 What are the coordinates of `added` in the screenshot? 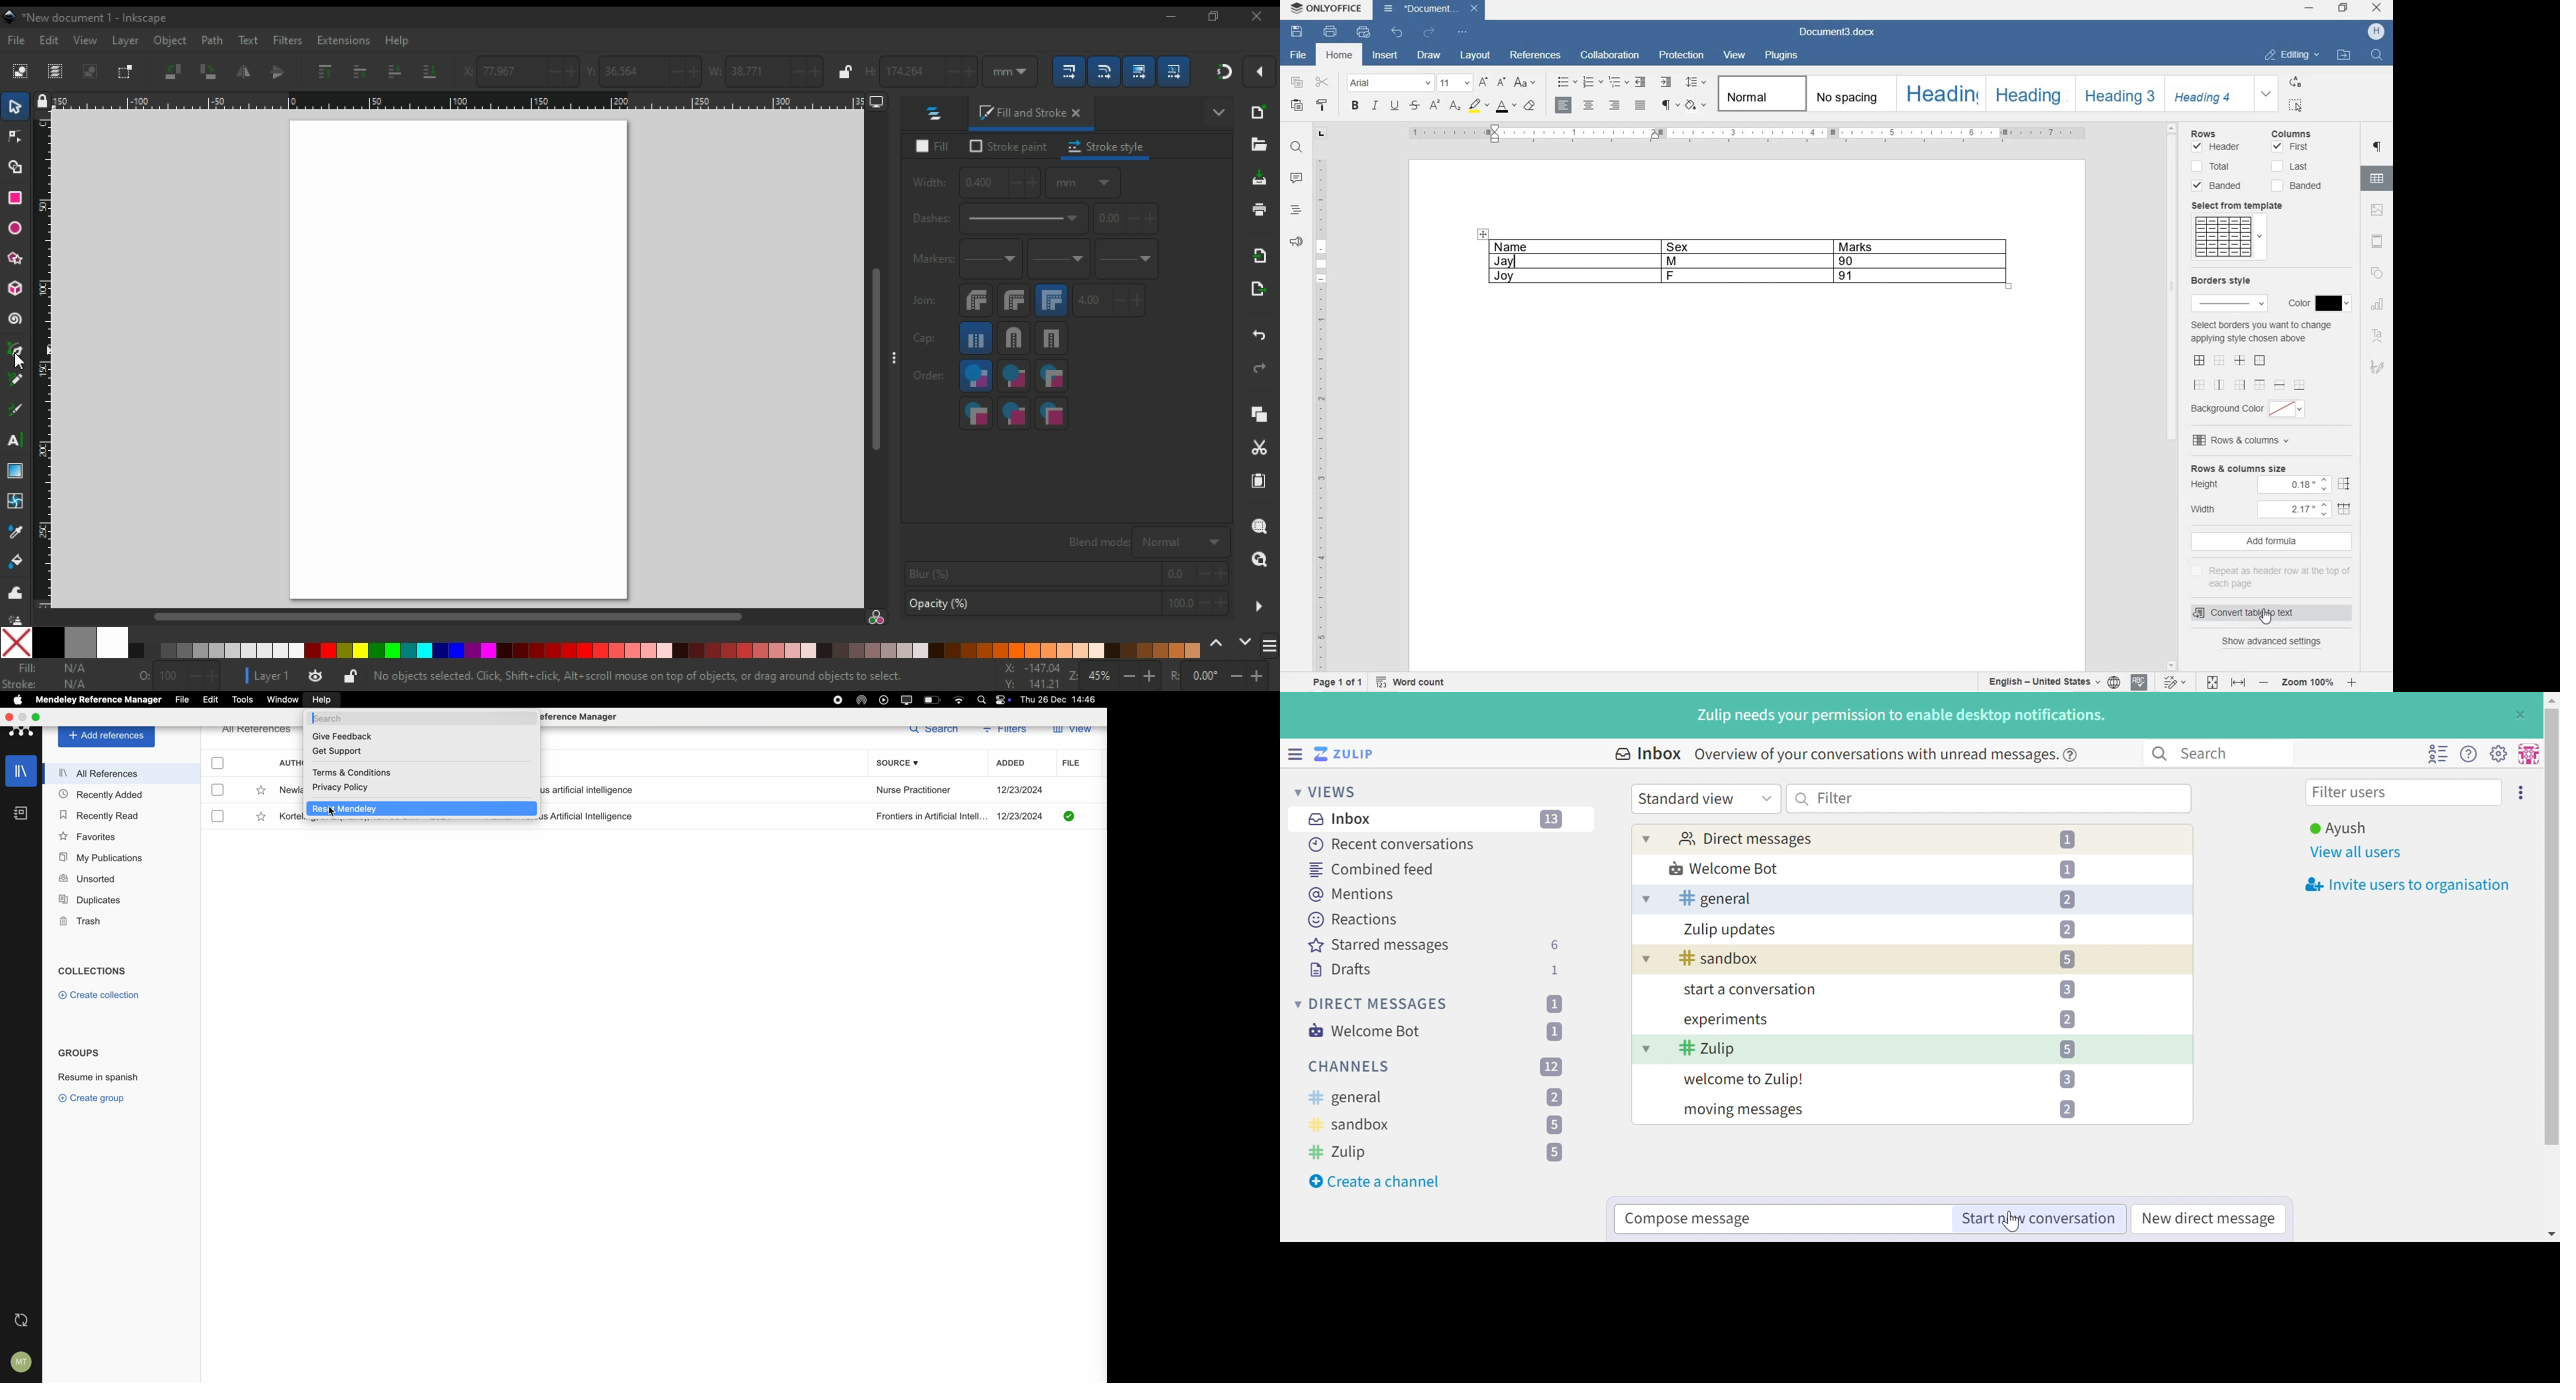 It's located at (1012, 763).